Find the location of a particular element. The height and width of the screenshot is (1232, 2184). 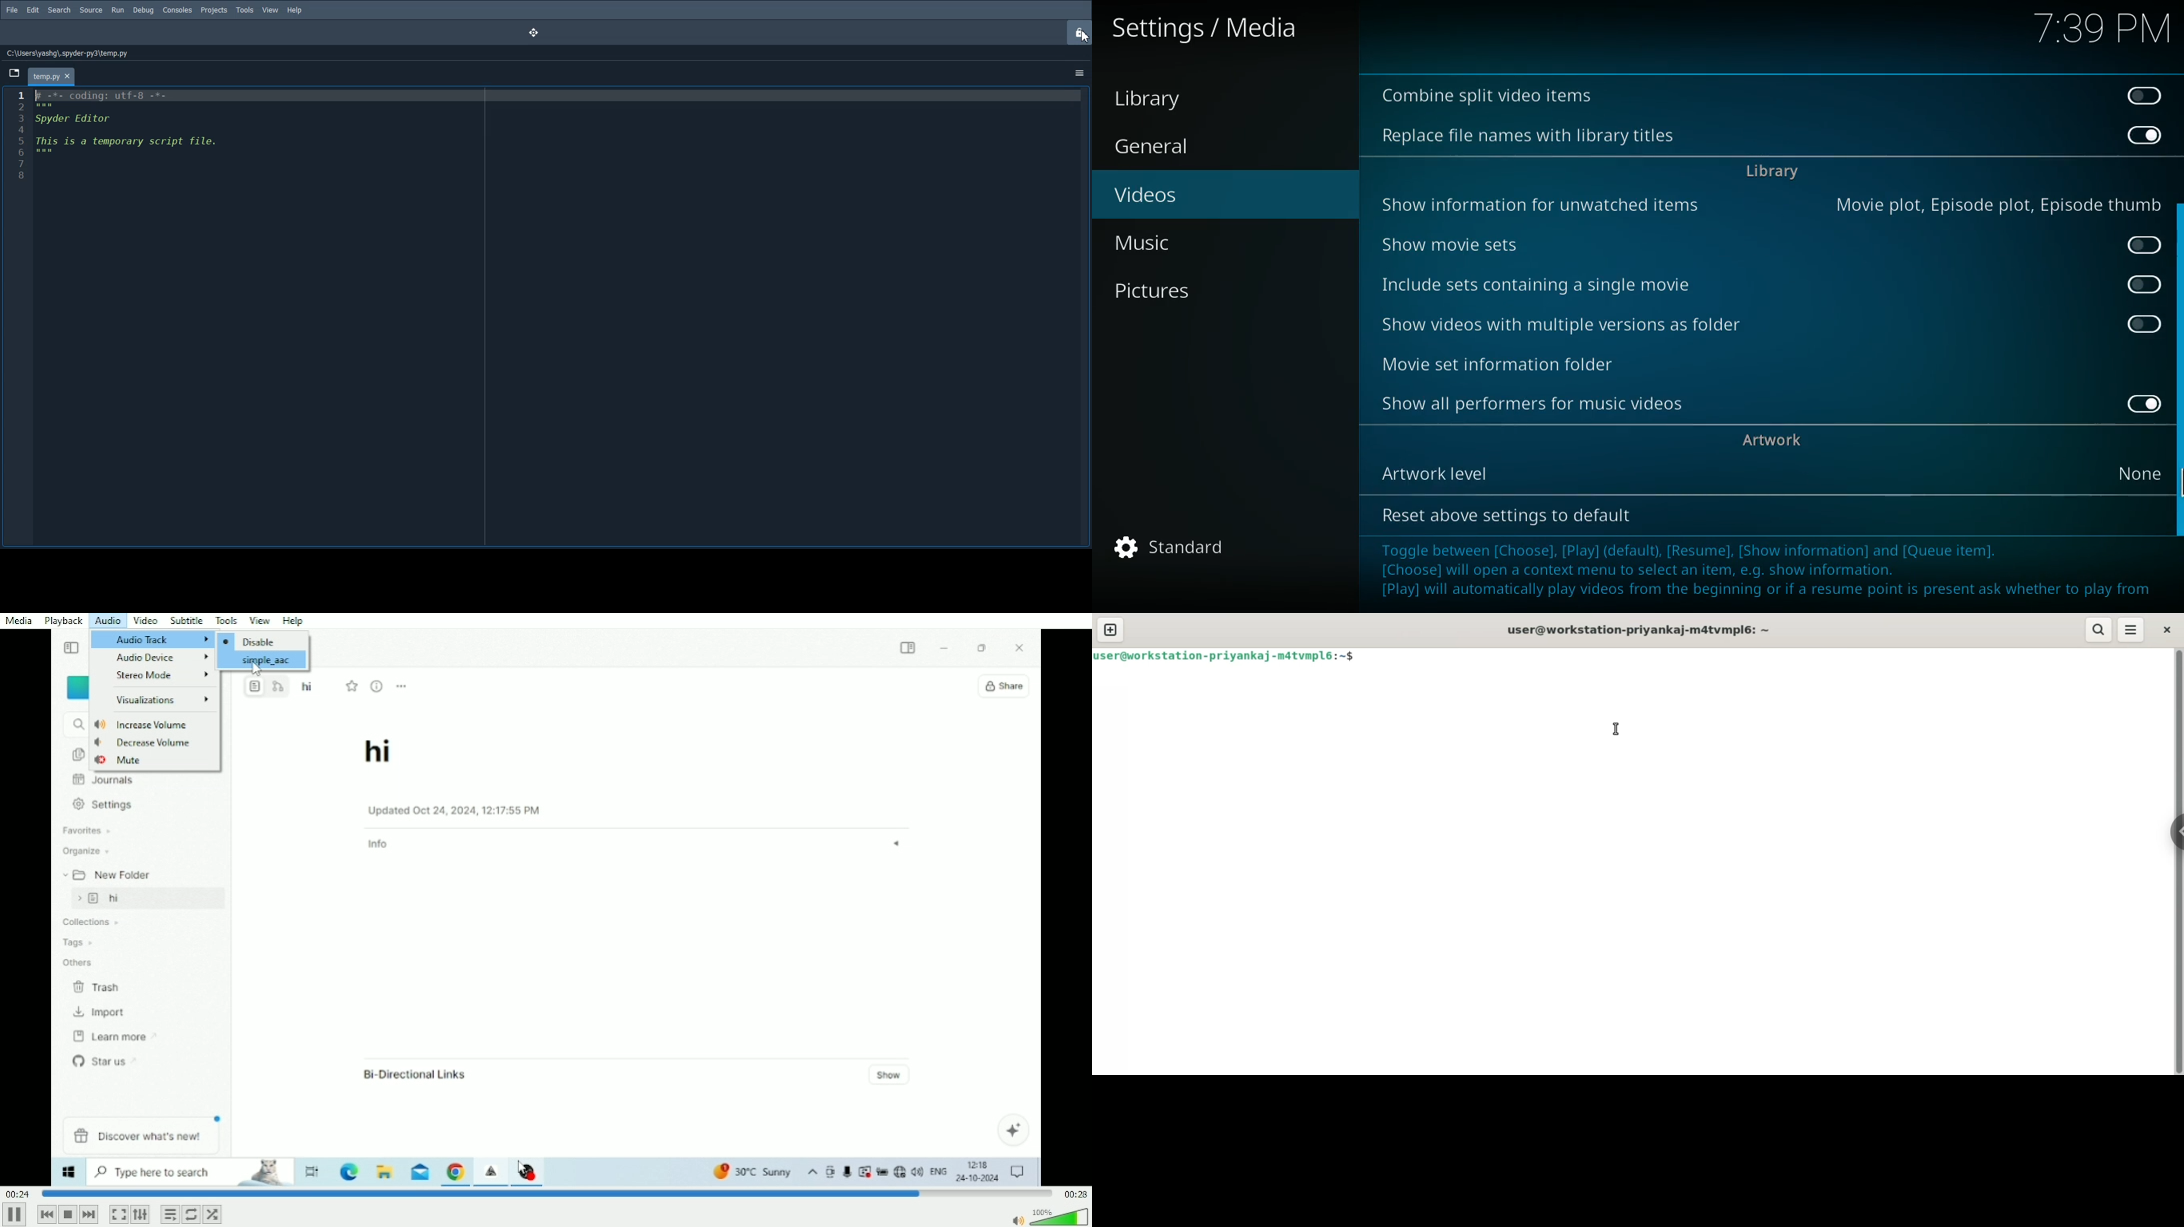

pictures is located at coordinates (1211, 292).